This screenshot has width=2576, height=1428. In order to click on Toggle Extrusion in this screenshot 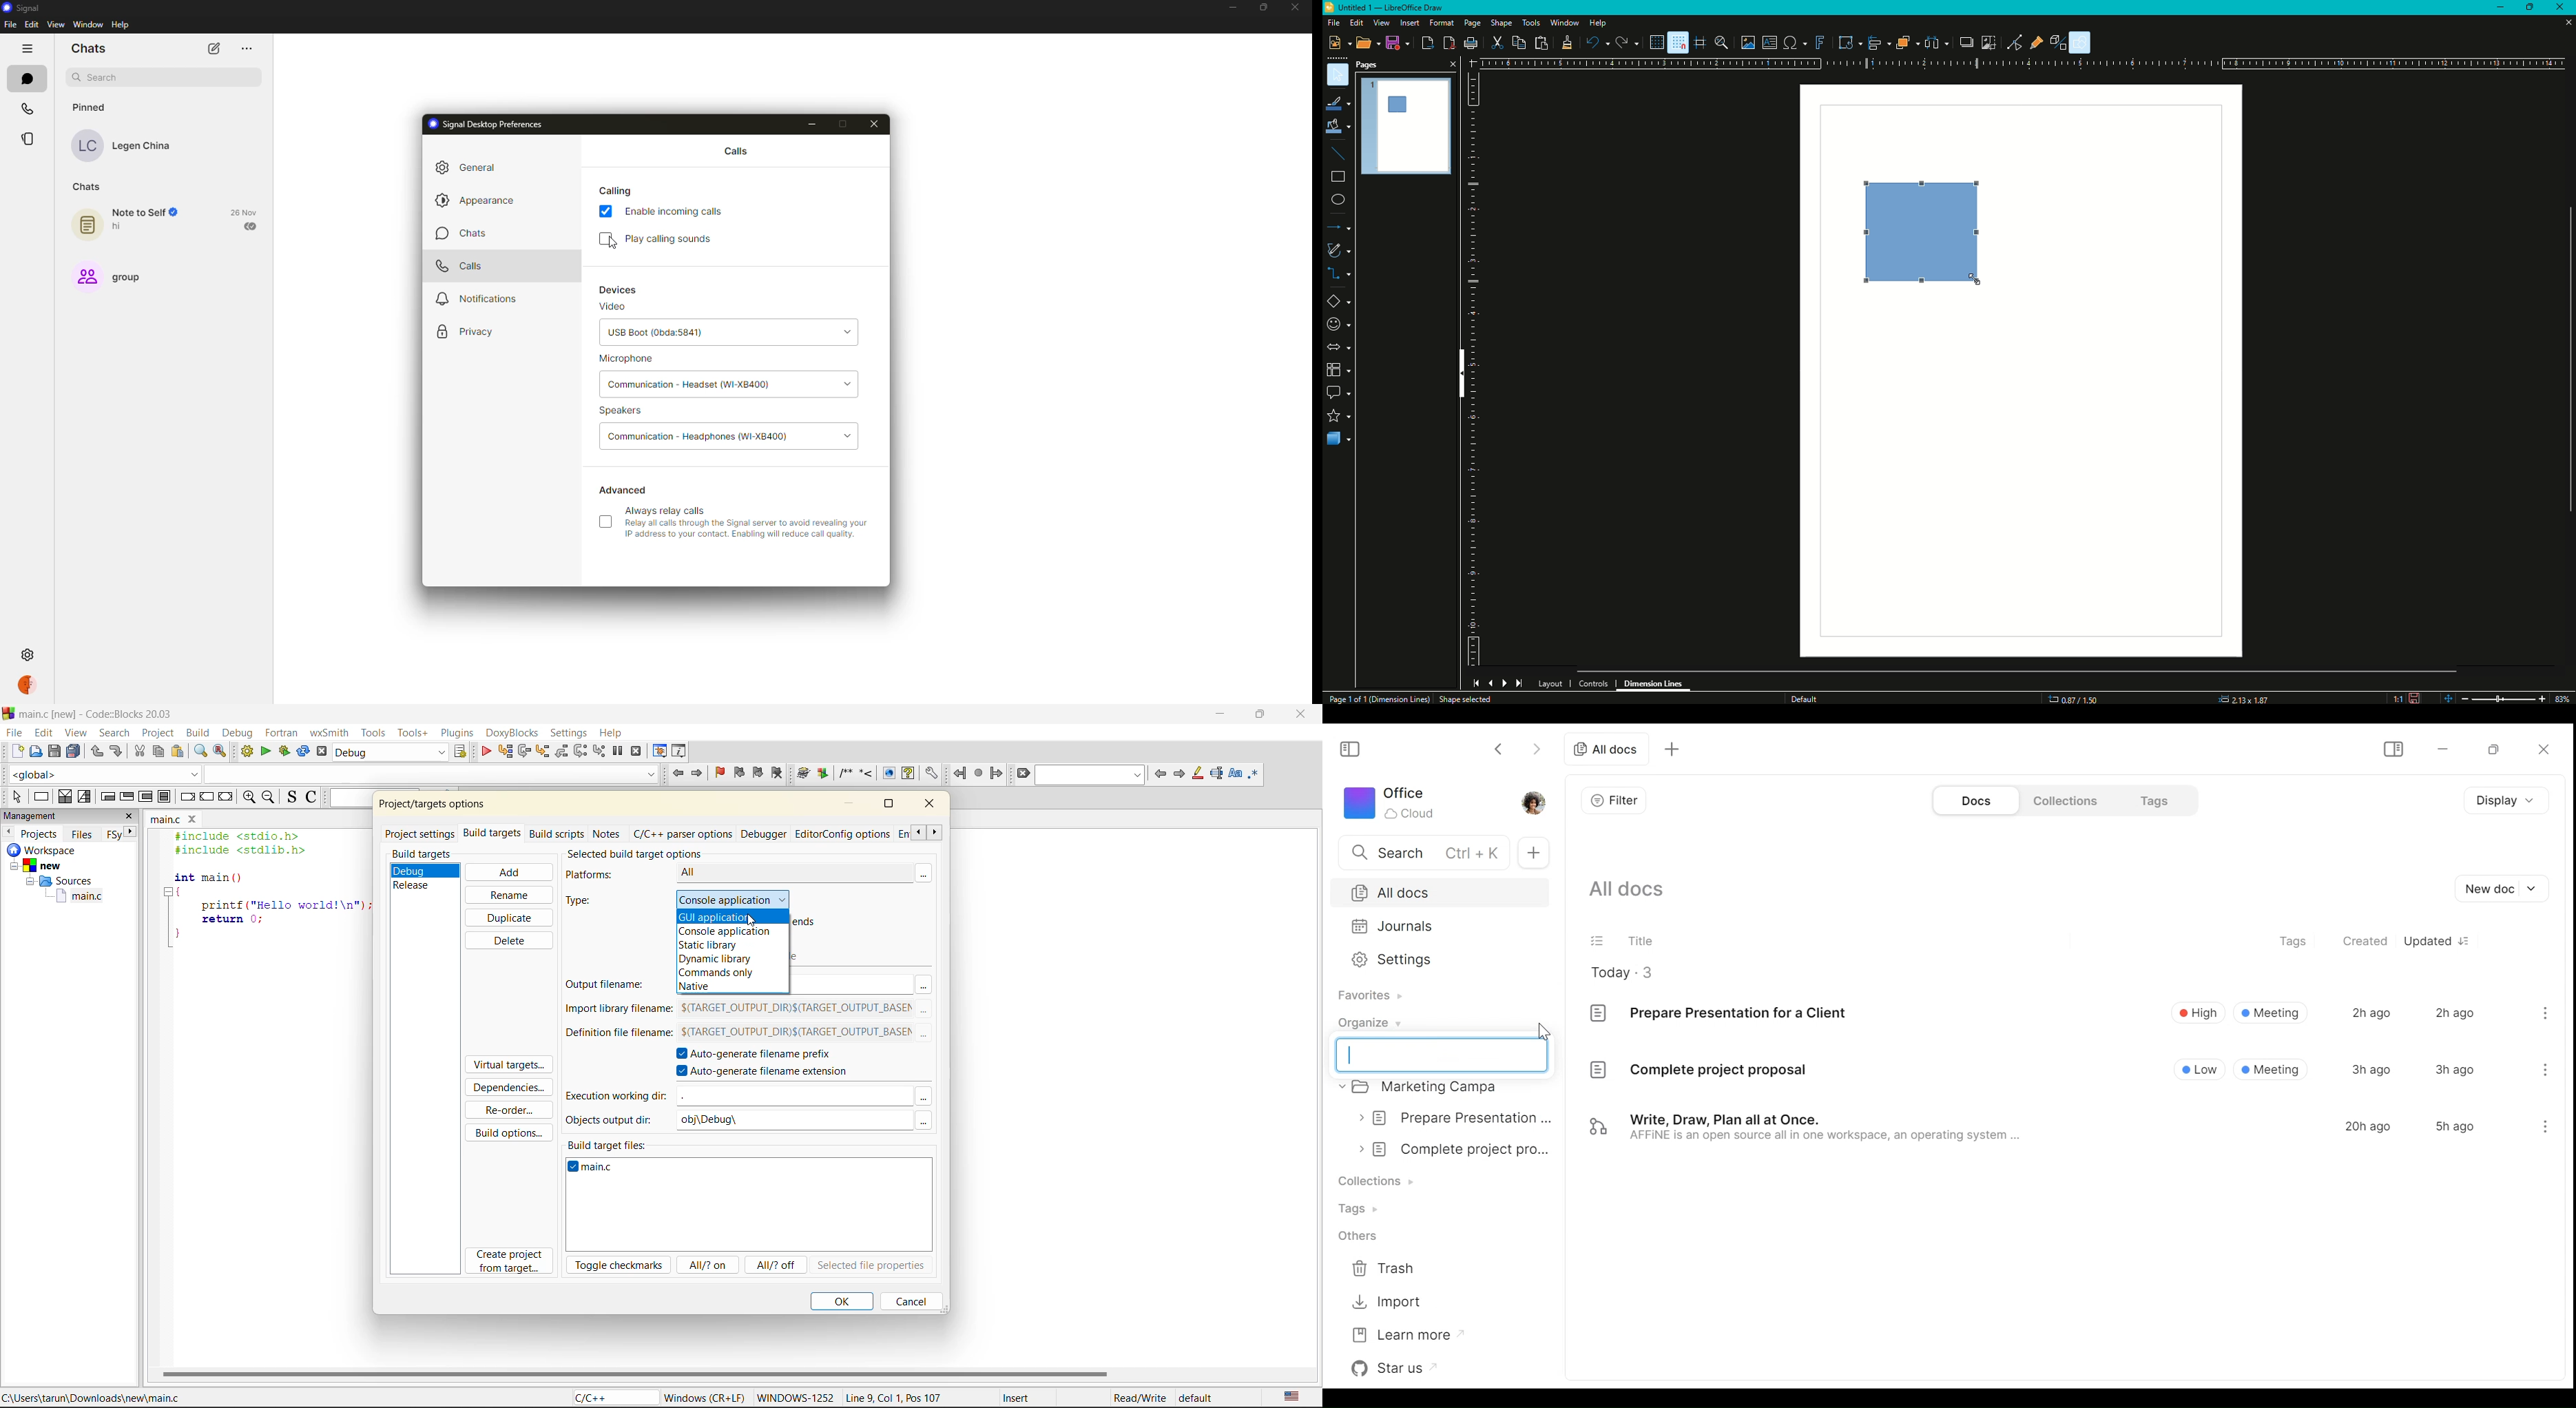, I will do `click(2062, 41)`.